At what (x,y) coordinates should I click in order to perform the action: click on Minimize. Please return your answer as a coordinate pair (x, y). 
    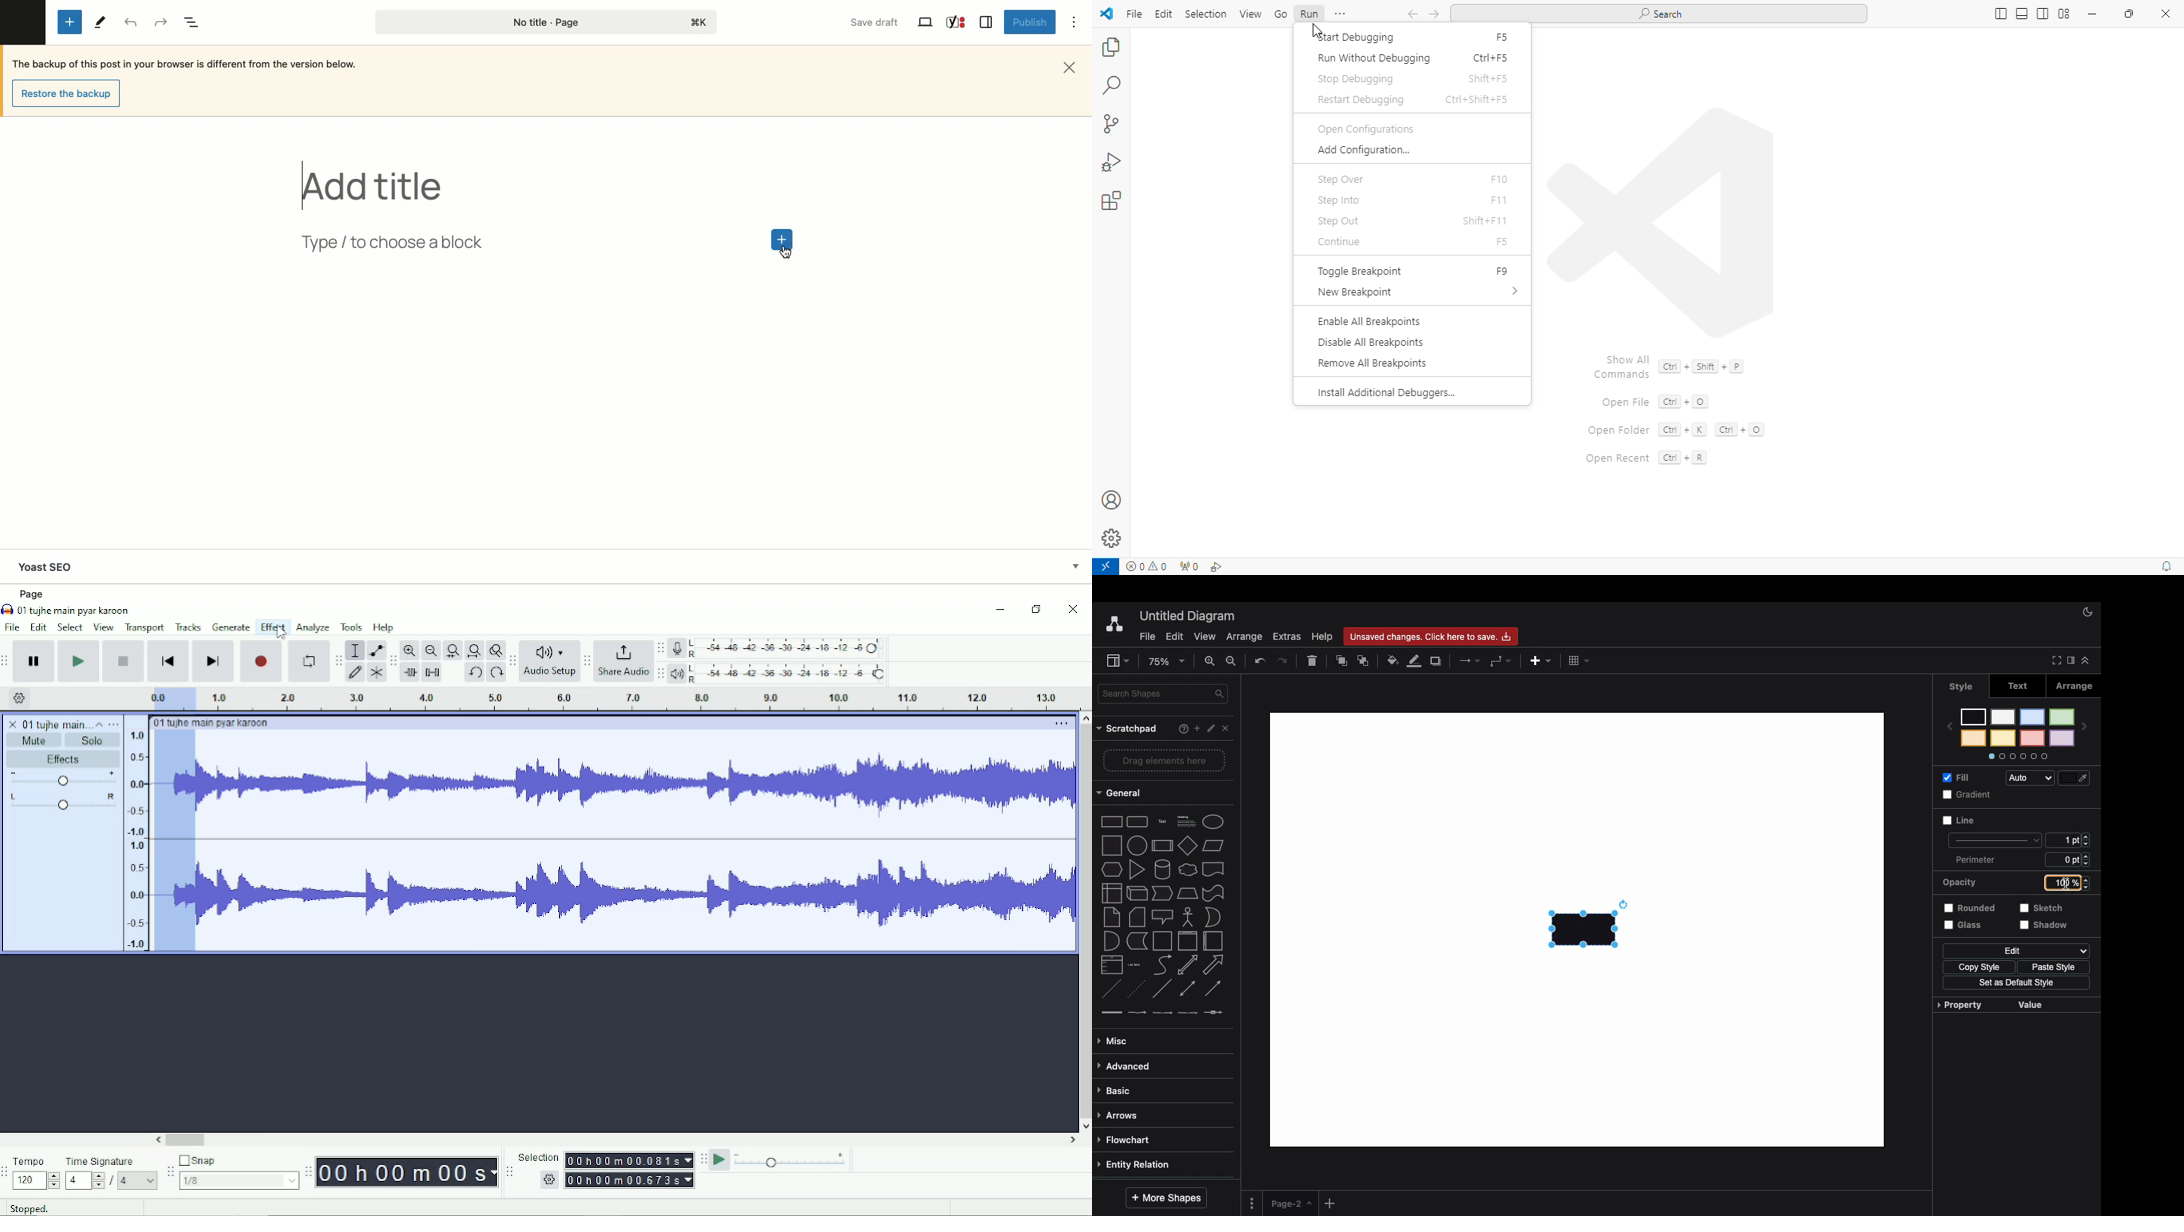
    Looking at the image, I should click on (1001, 610).